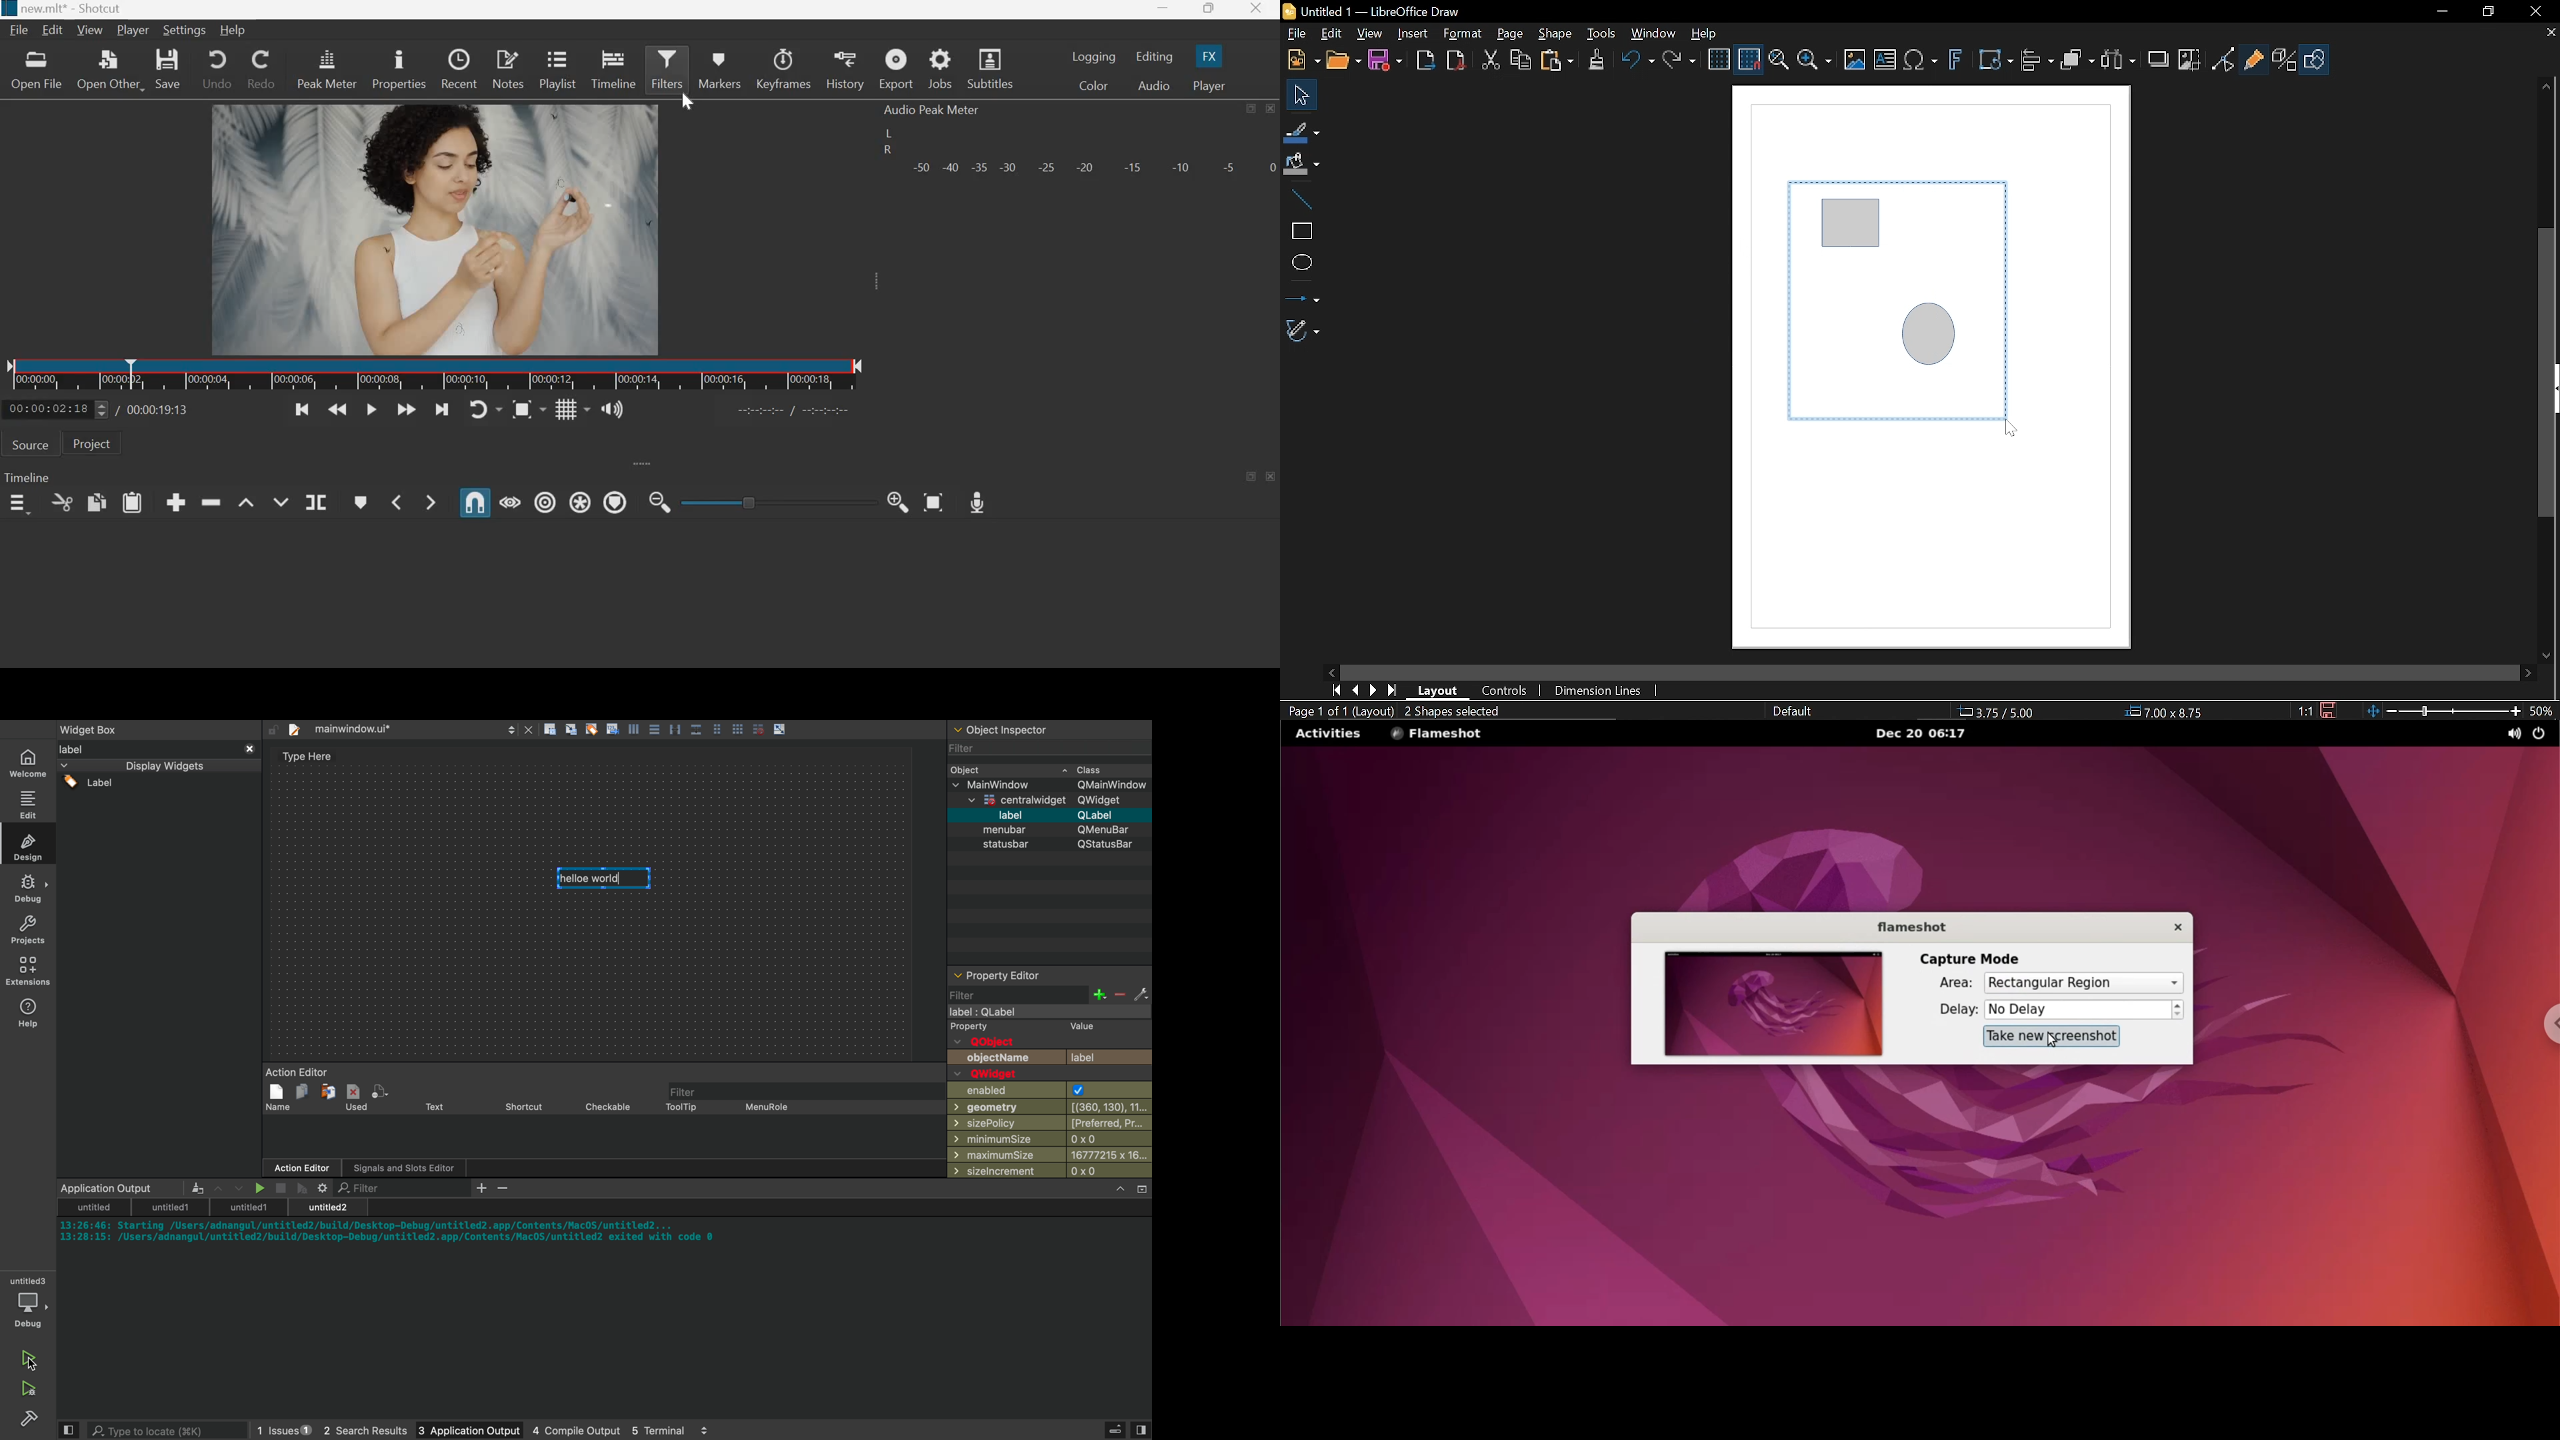 This screenshot has height=1456, width=2576. What do you see at coordinates (281, 501) in the screenshot?
I see `Overwrite` at bounding box center [281, 501].